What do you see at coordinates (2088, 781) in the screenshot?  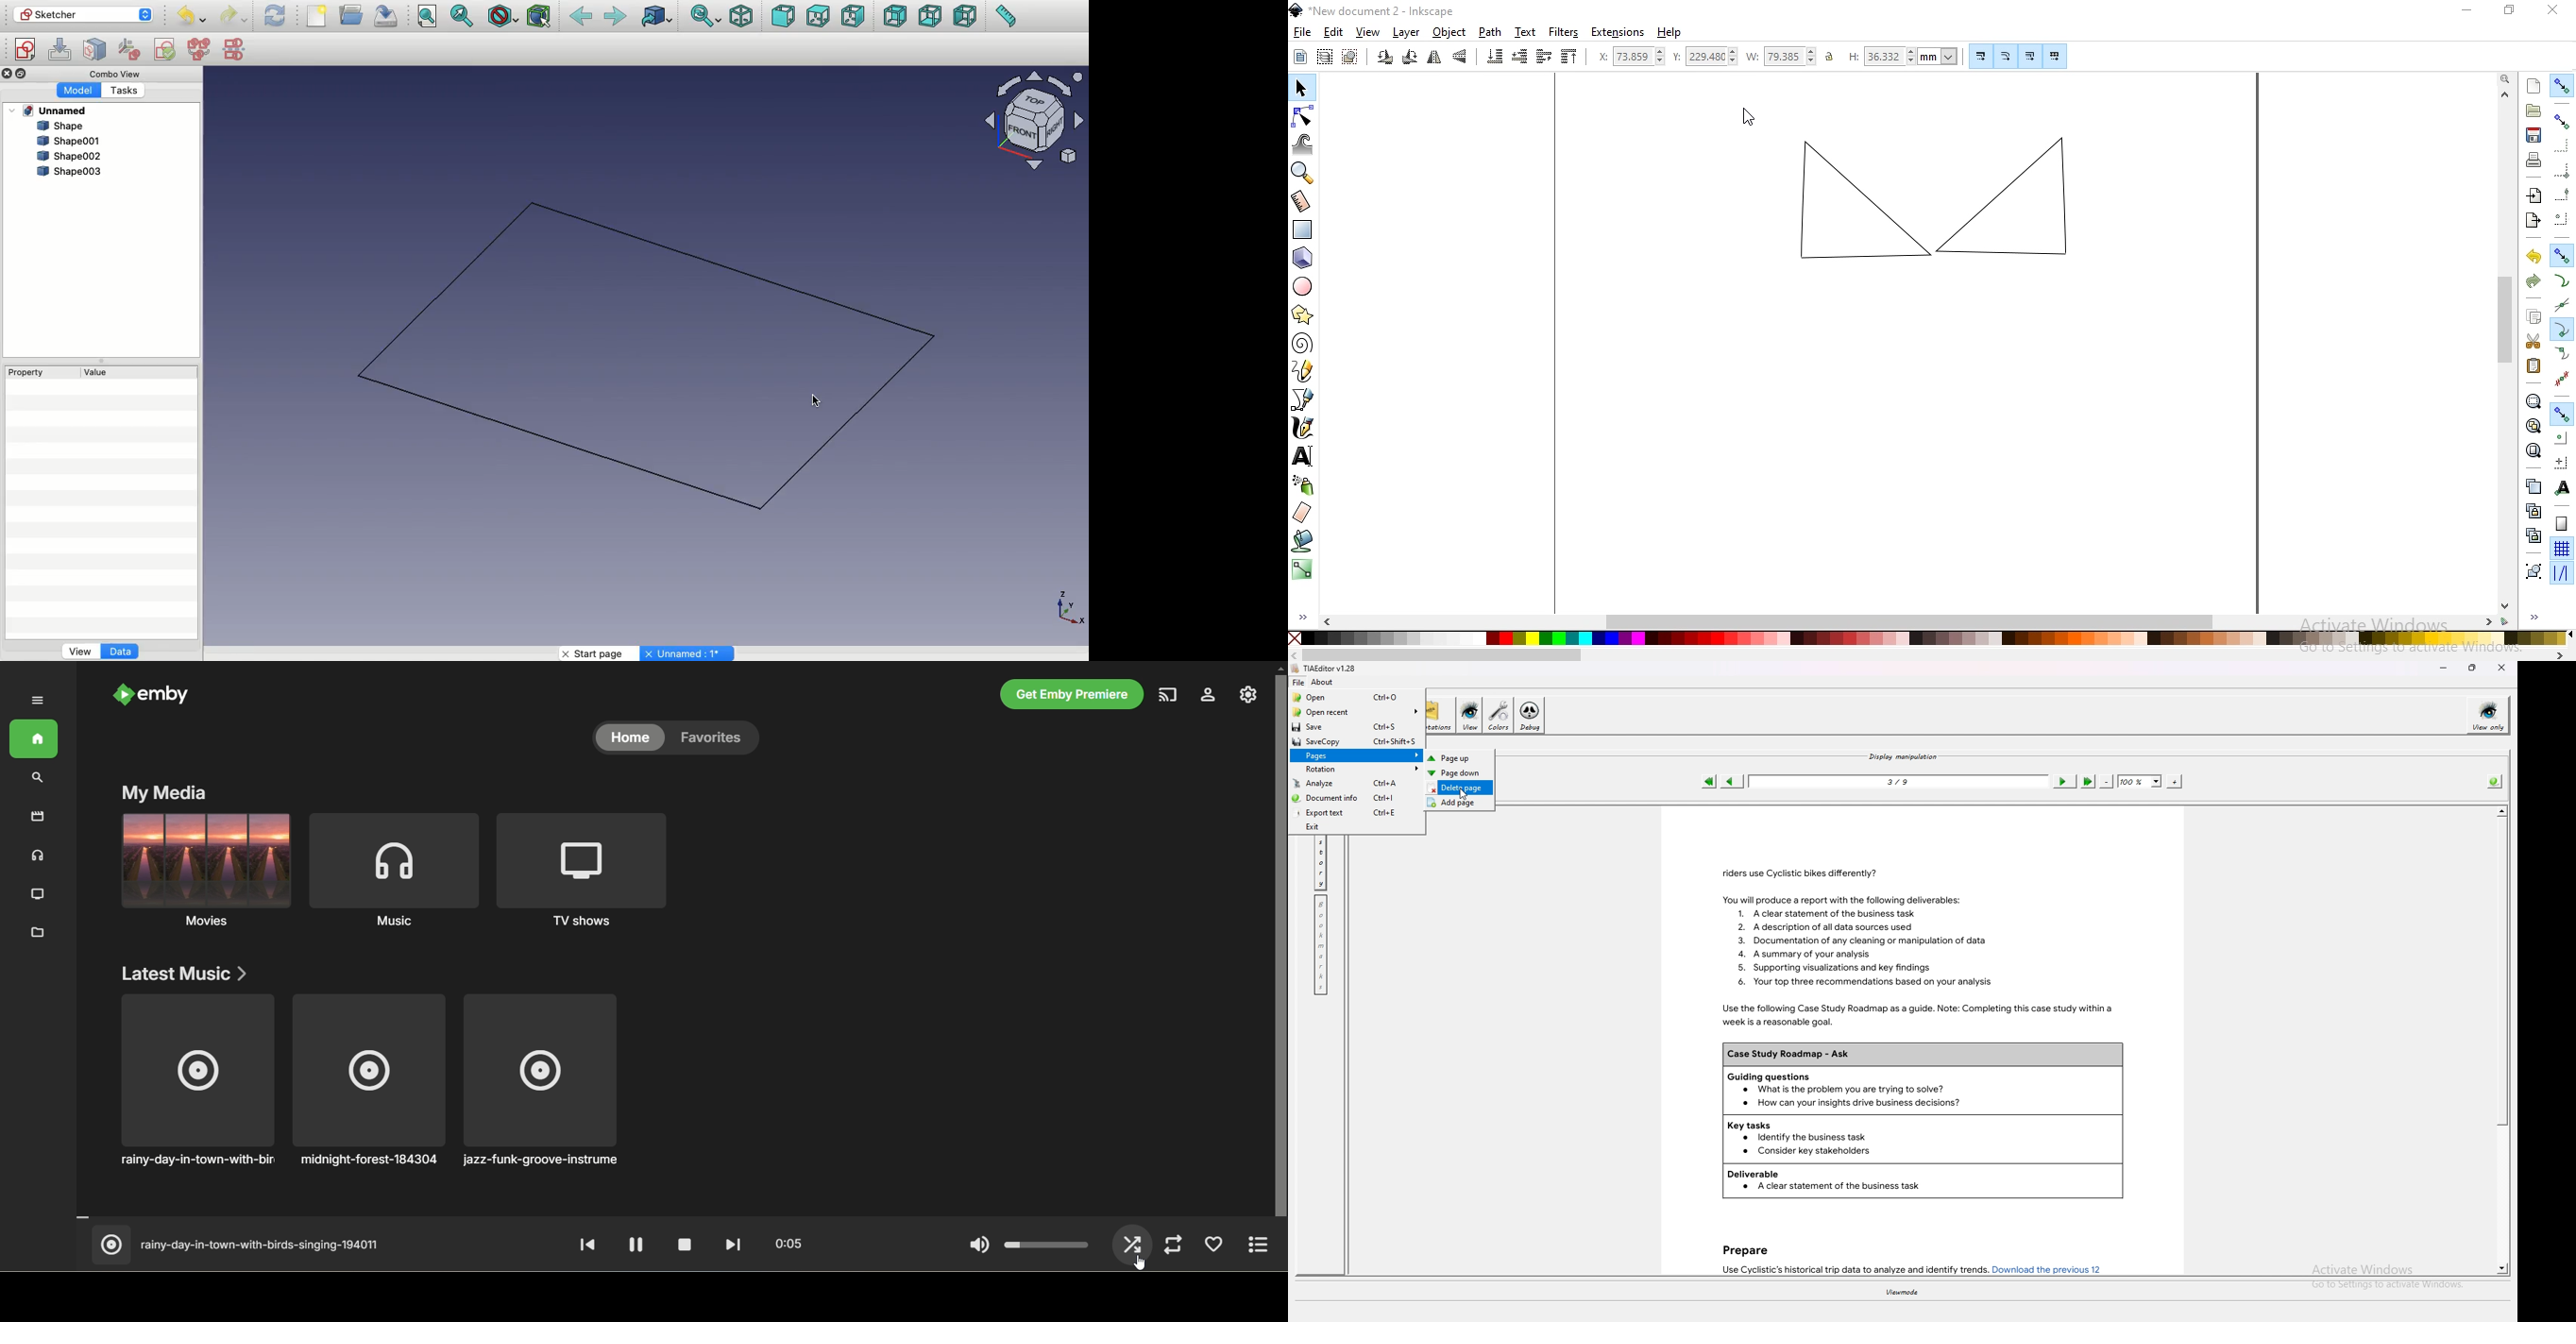 I see `last page` at bounding box center [2088, 781].